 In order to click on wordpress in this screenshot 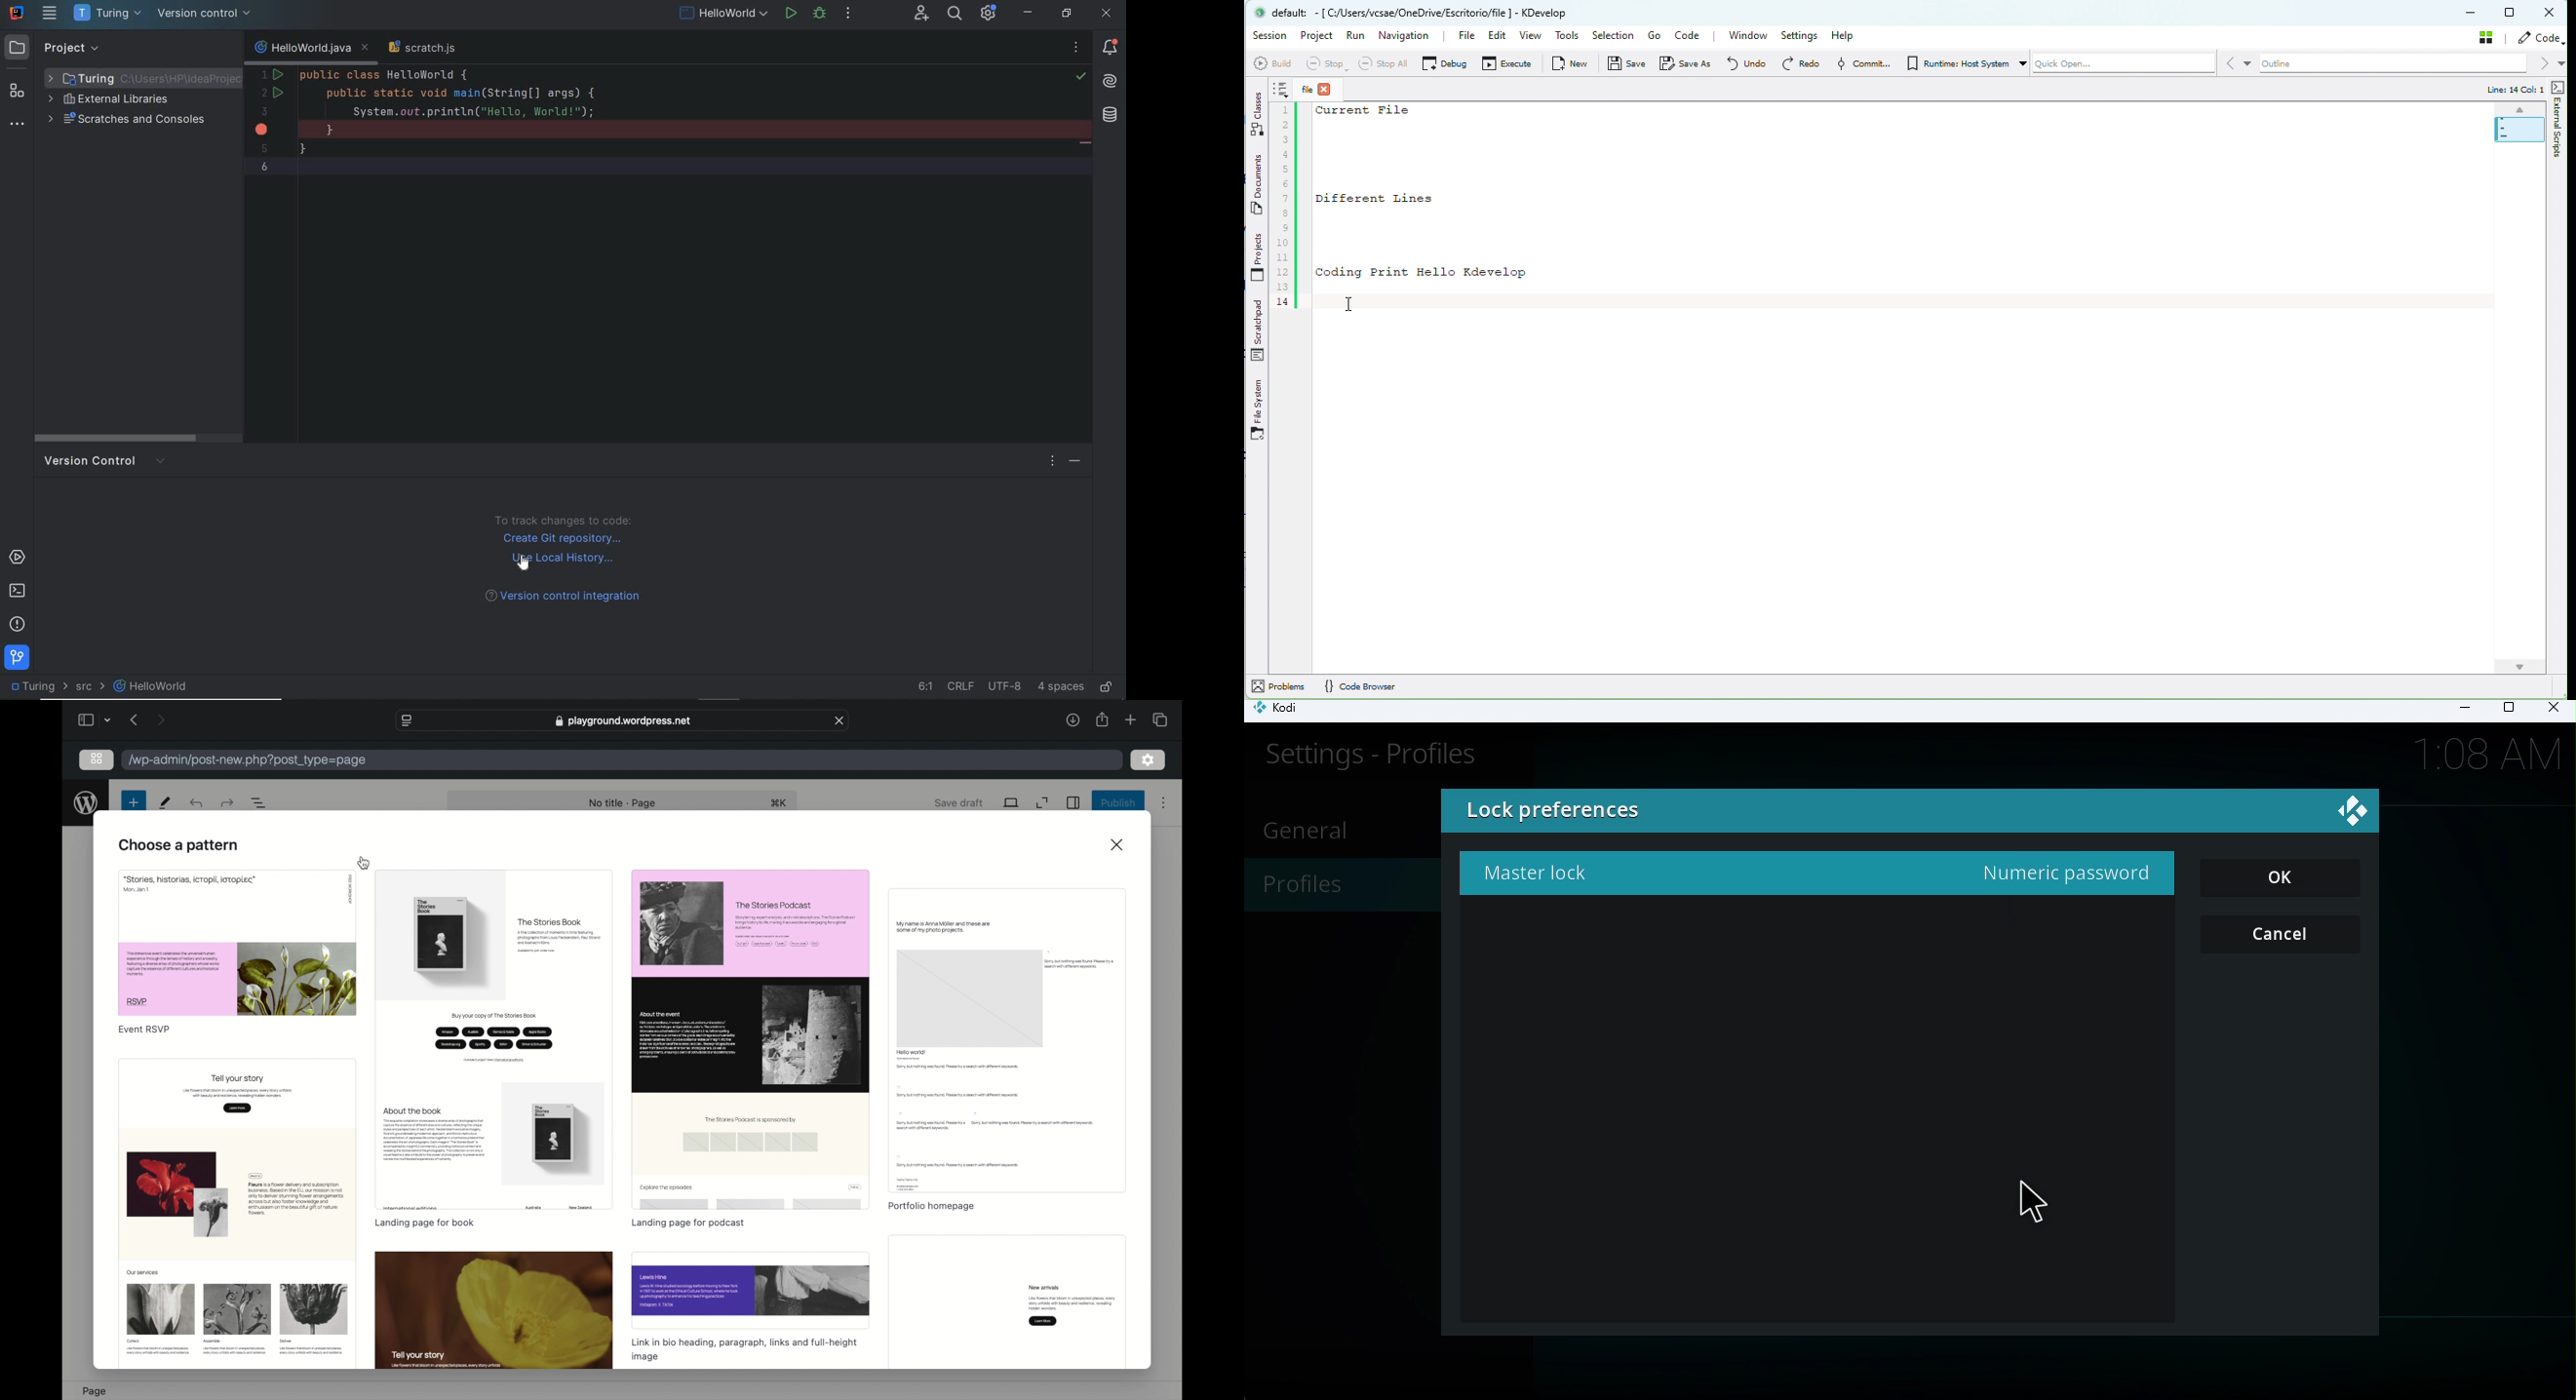, I will do `click(86, 802)`.